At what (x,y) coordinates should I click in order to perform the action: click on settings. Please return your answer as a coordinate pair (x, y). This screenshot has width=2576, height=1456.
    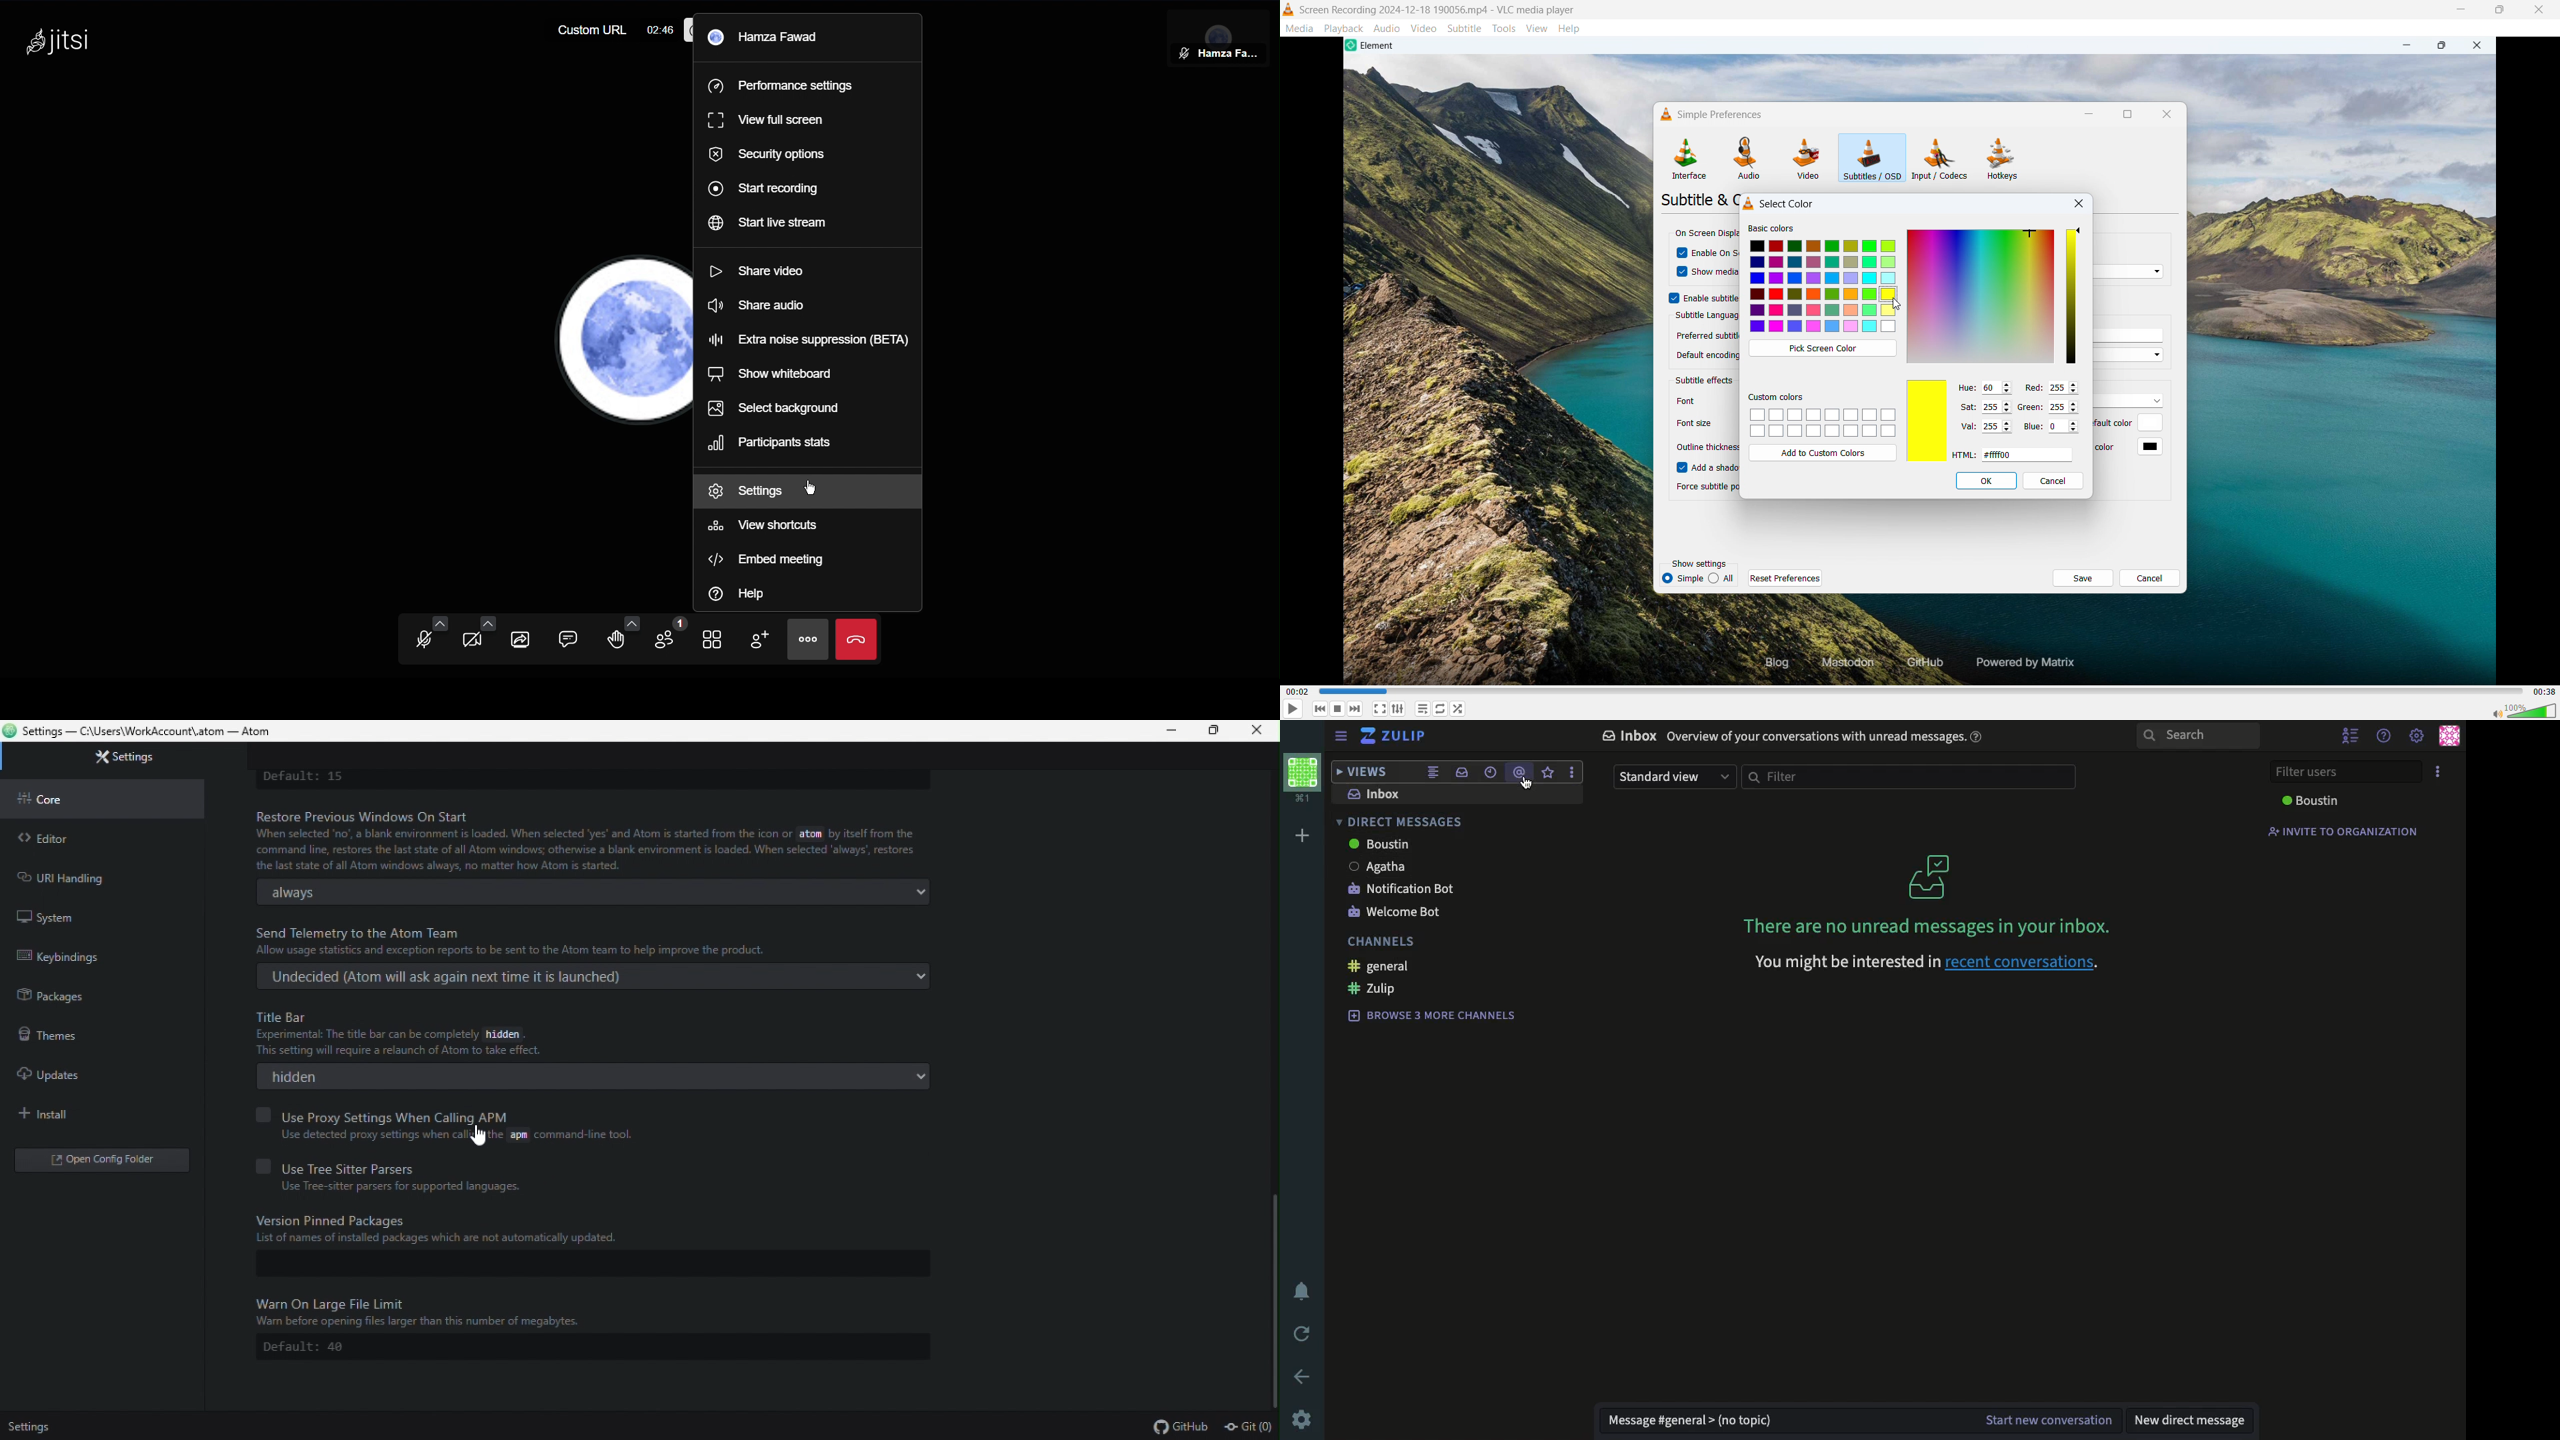
    Looking at the image, I should click on (31, 1428).